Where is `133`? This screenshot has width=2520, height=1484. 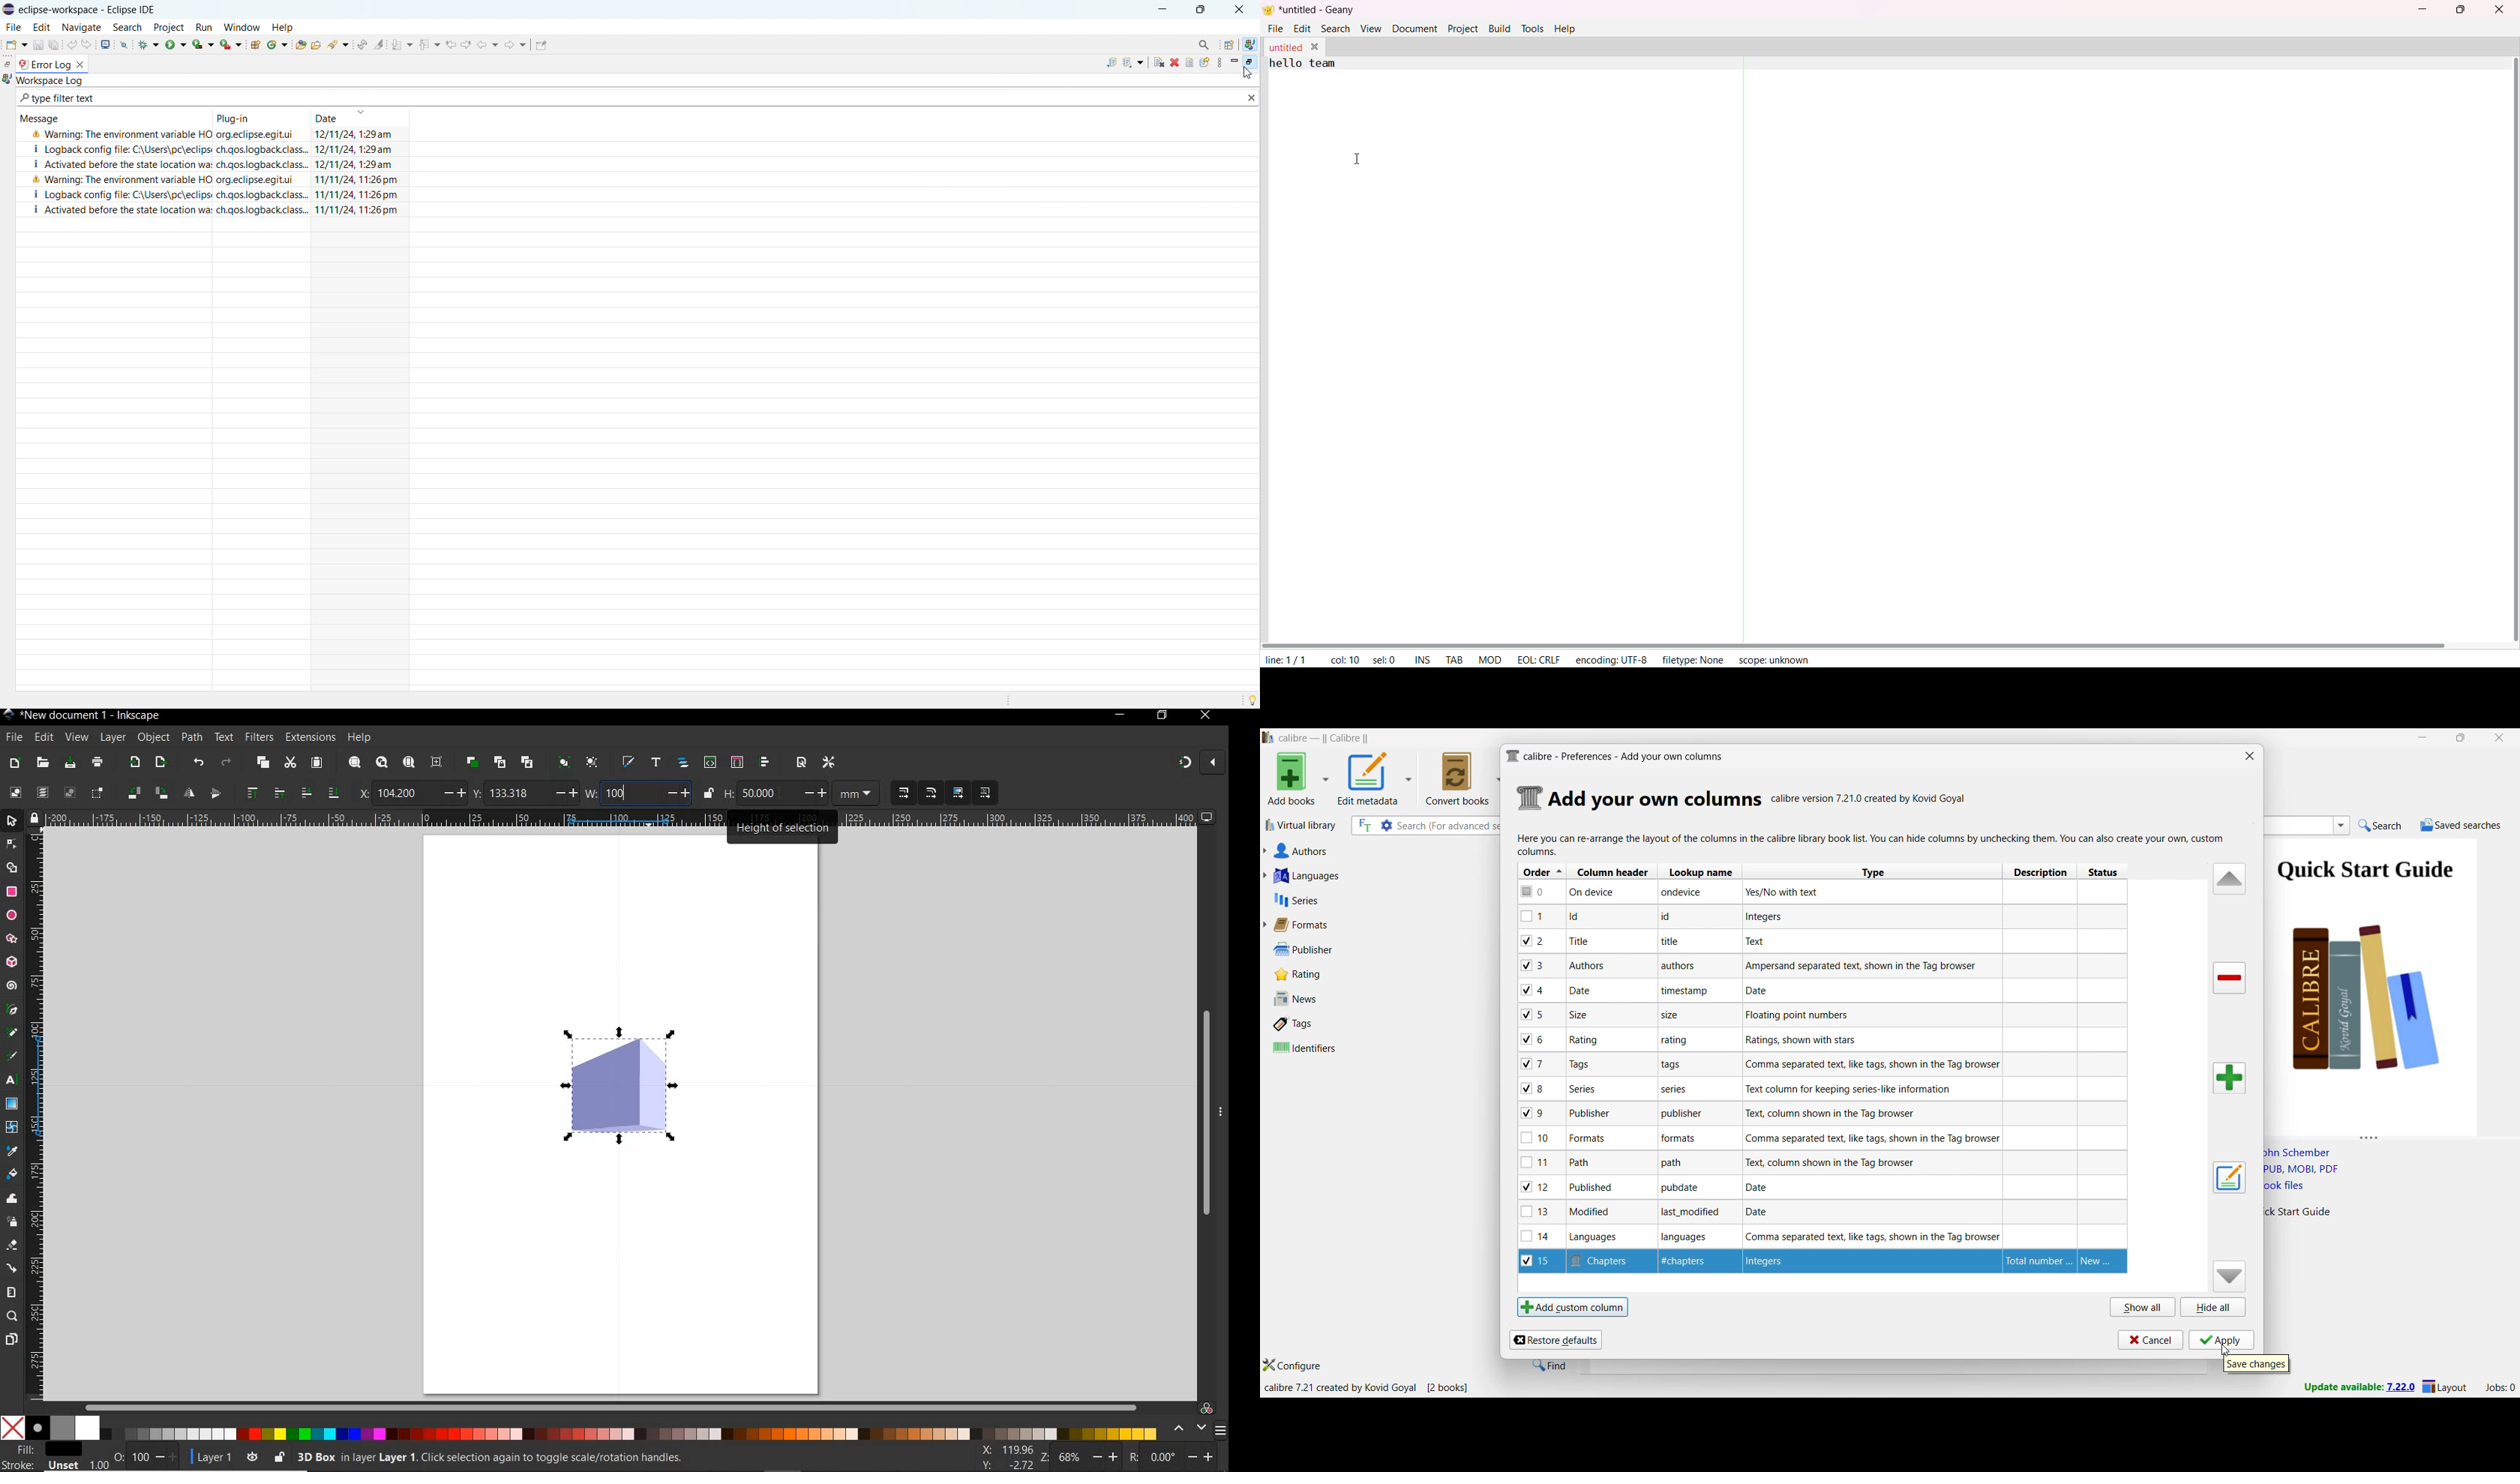 133 is located at coordinates (517, 793).